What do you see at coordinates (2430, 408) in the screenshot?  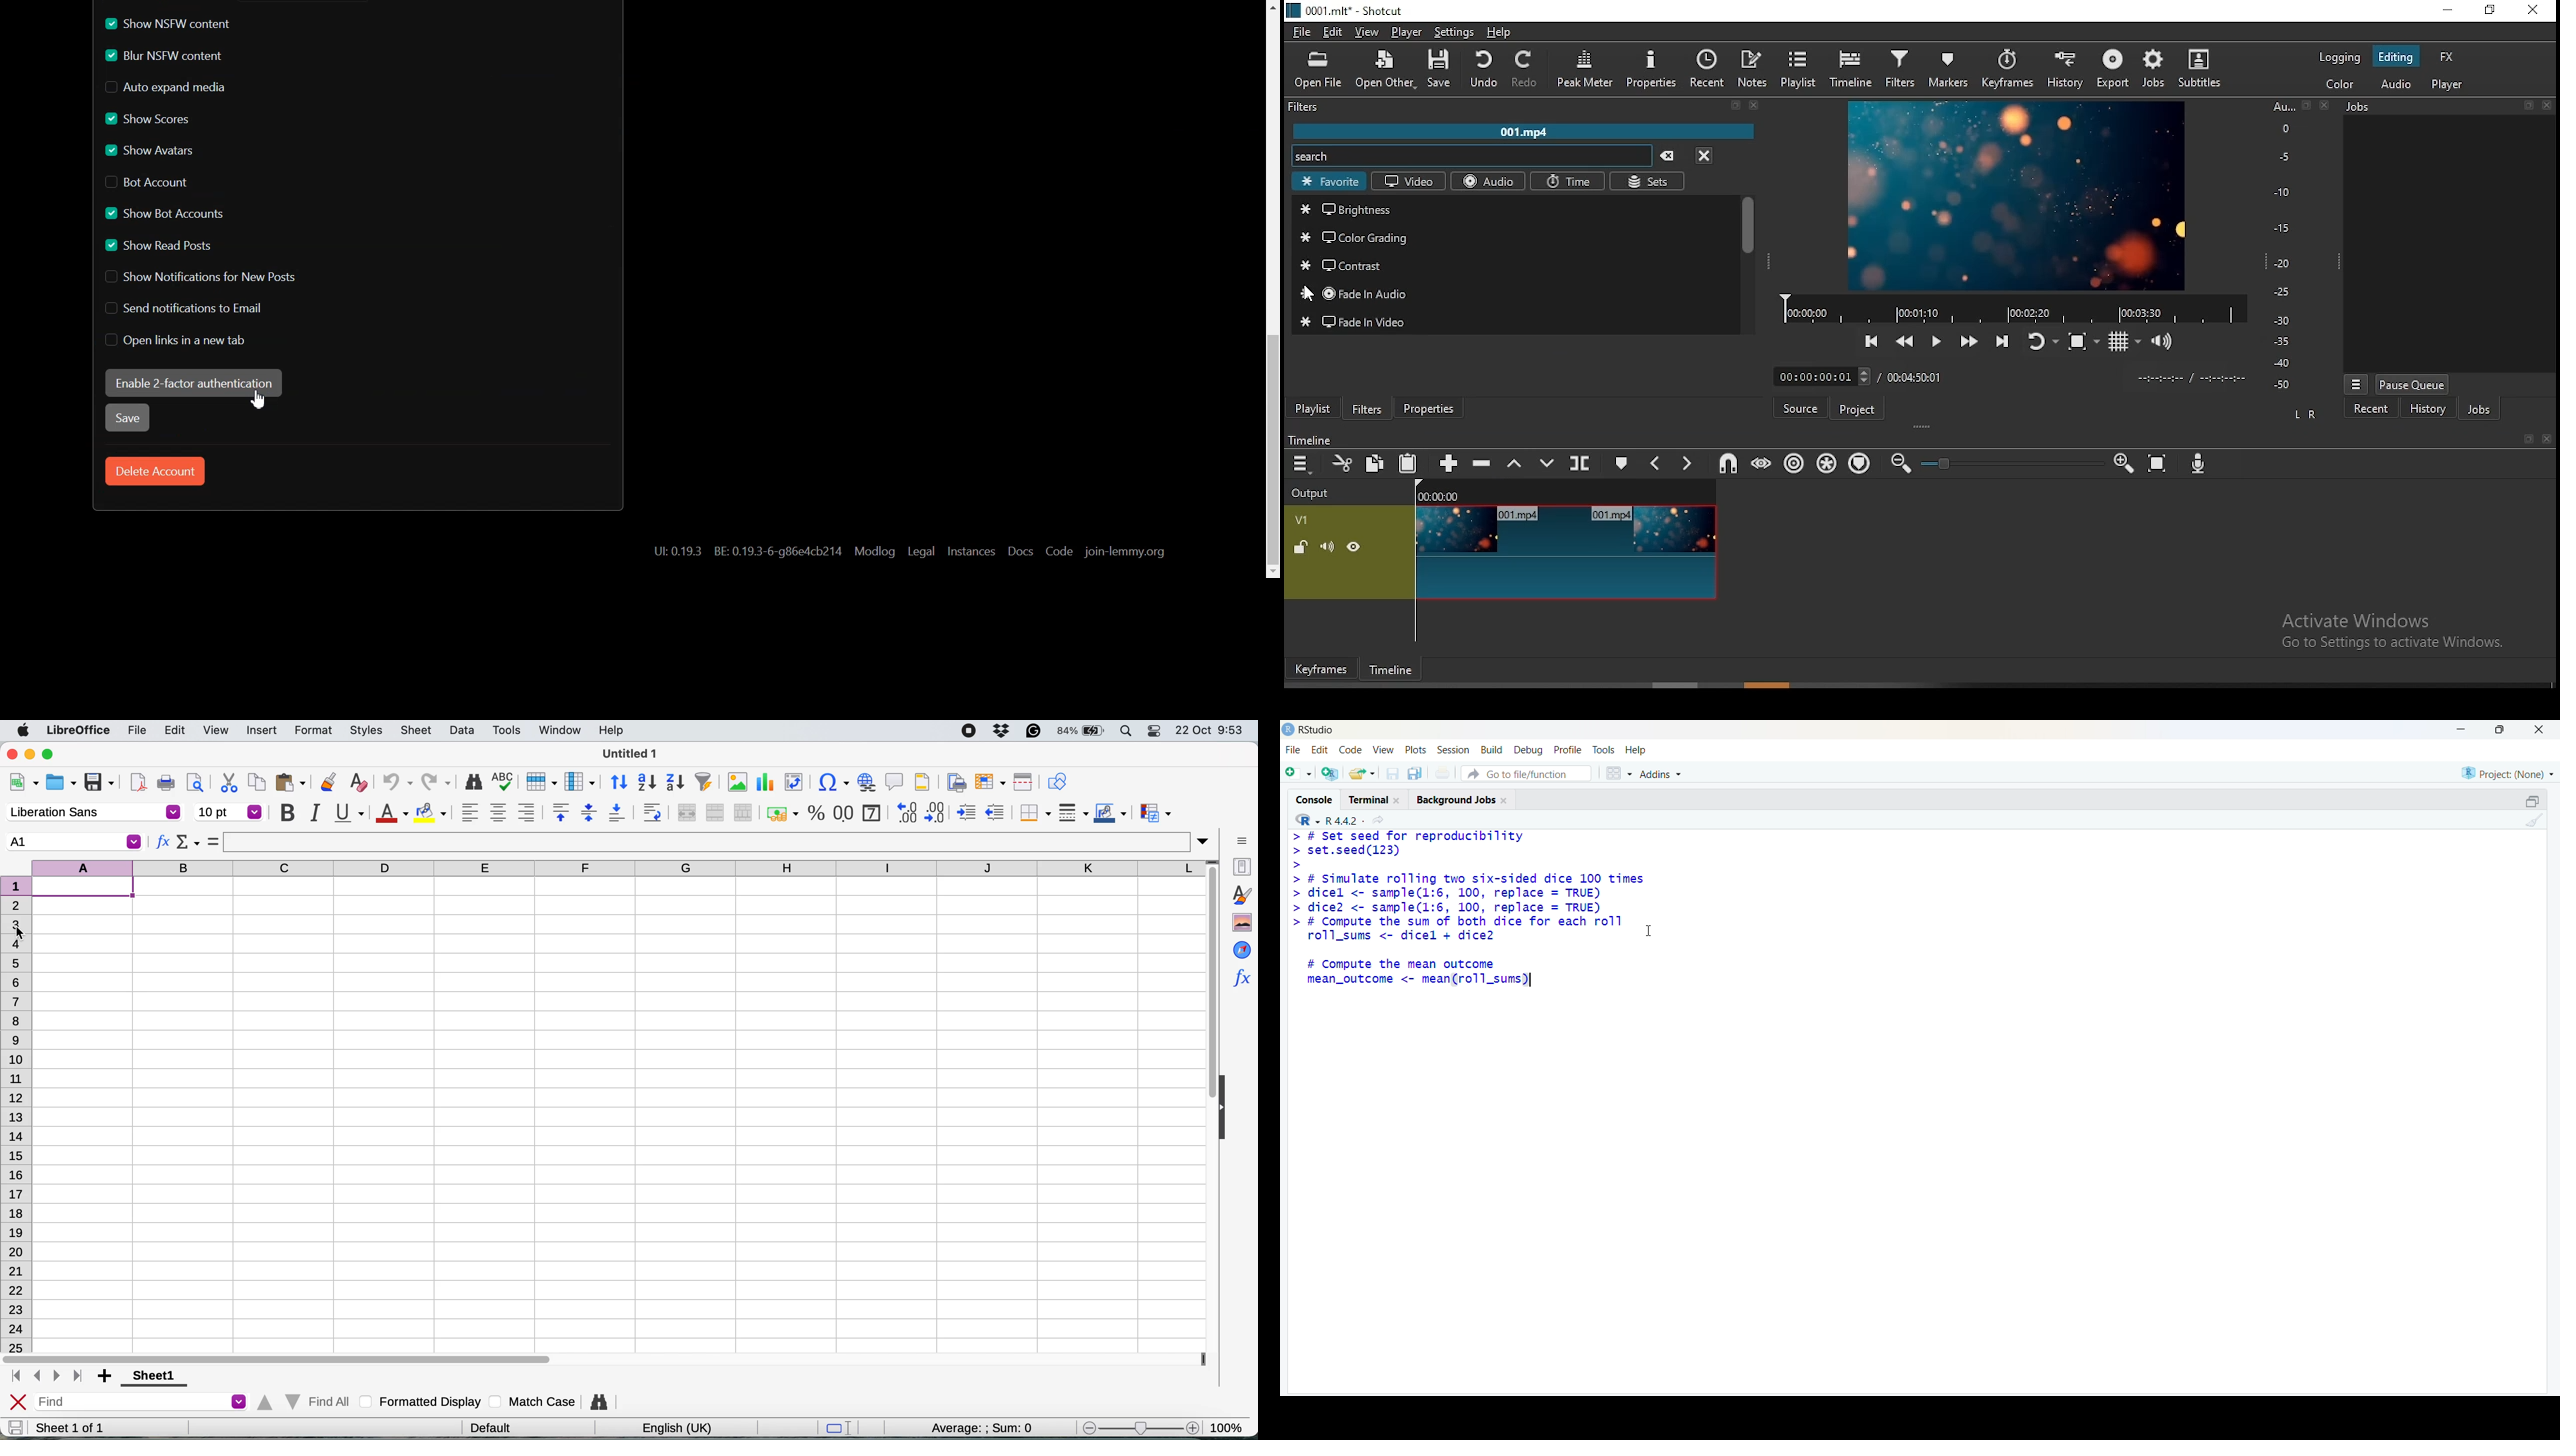 I see `history` at bounding box center [2430, 408].